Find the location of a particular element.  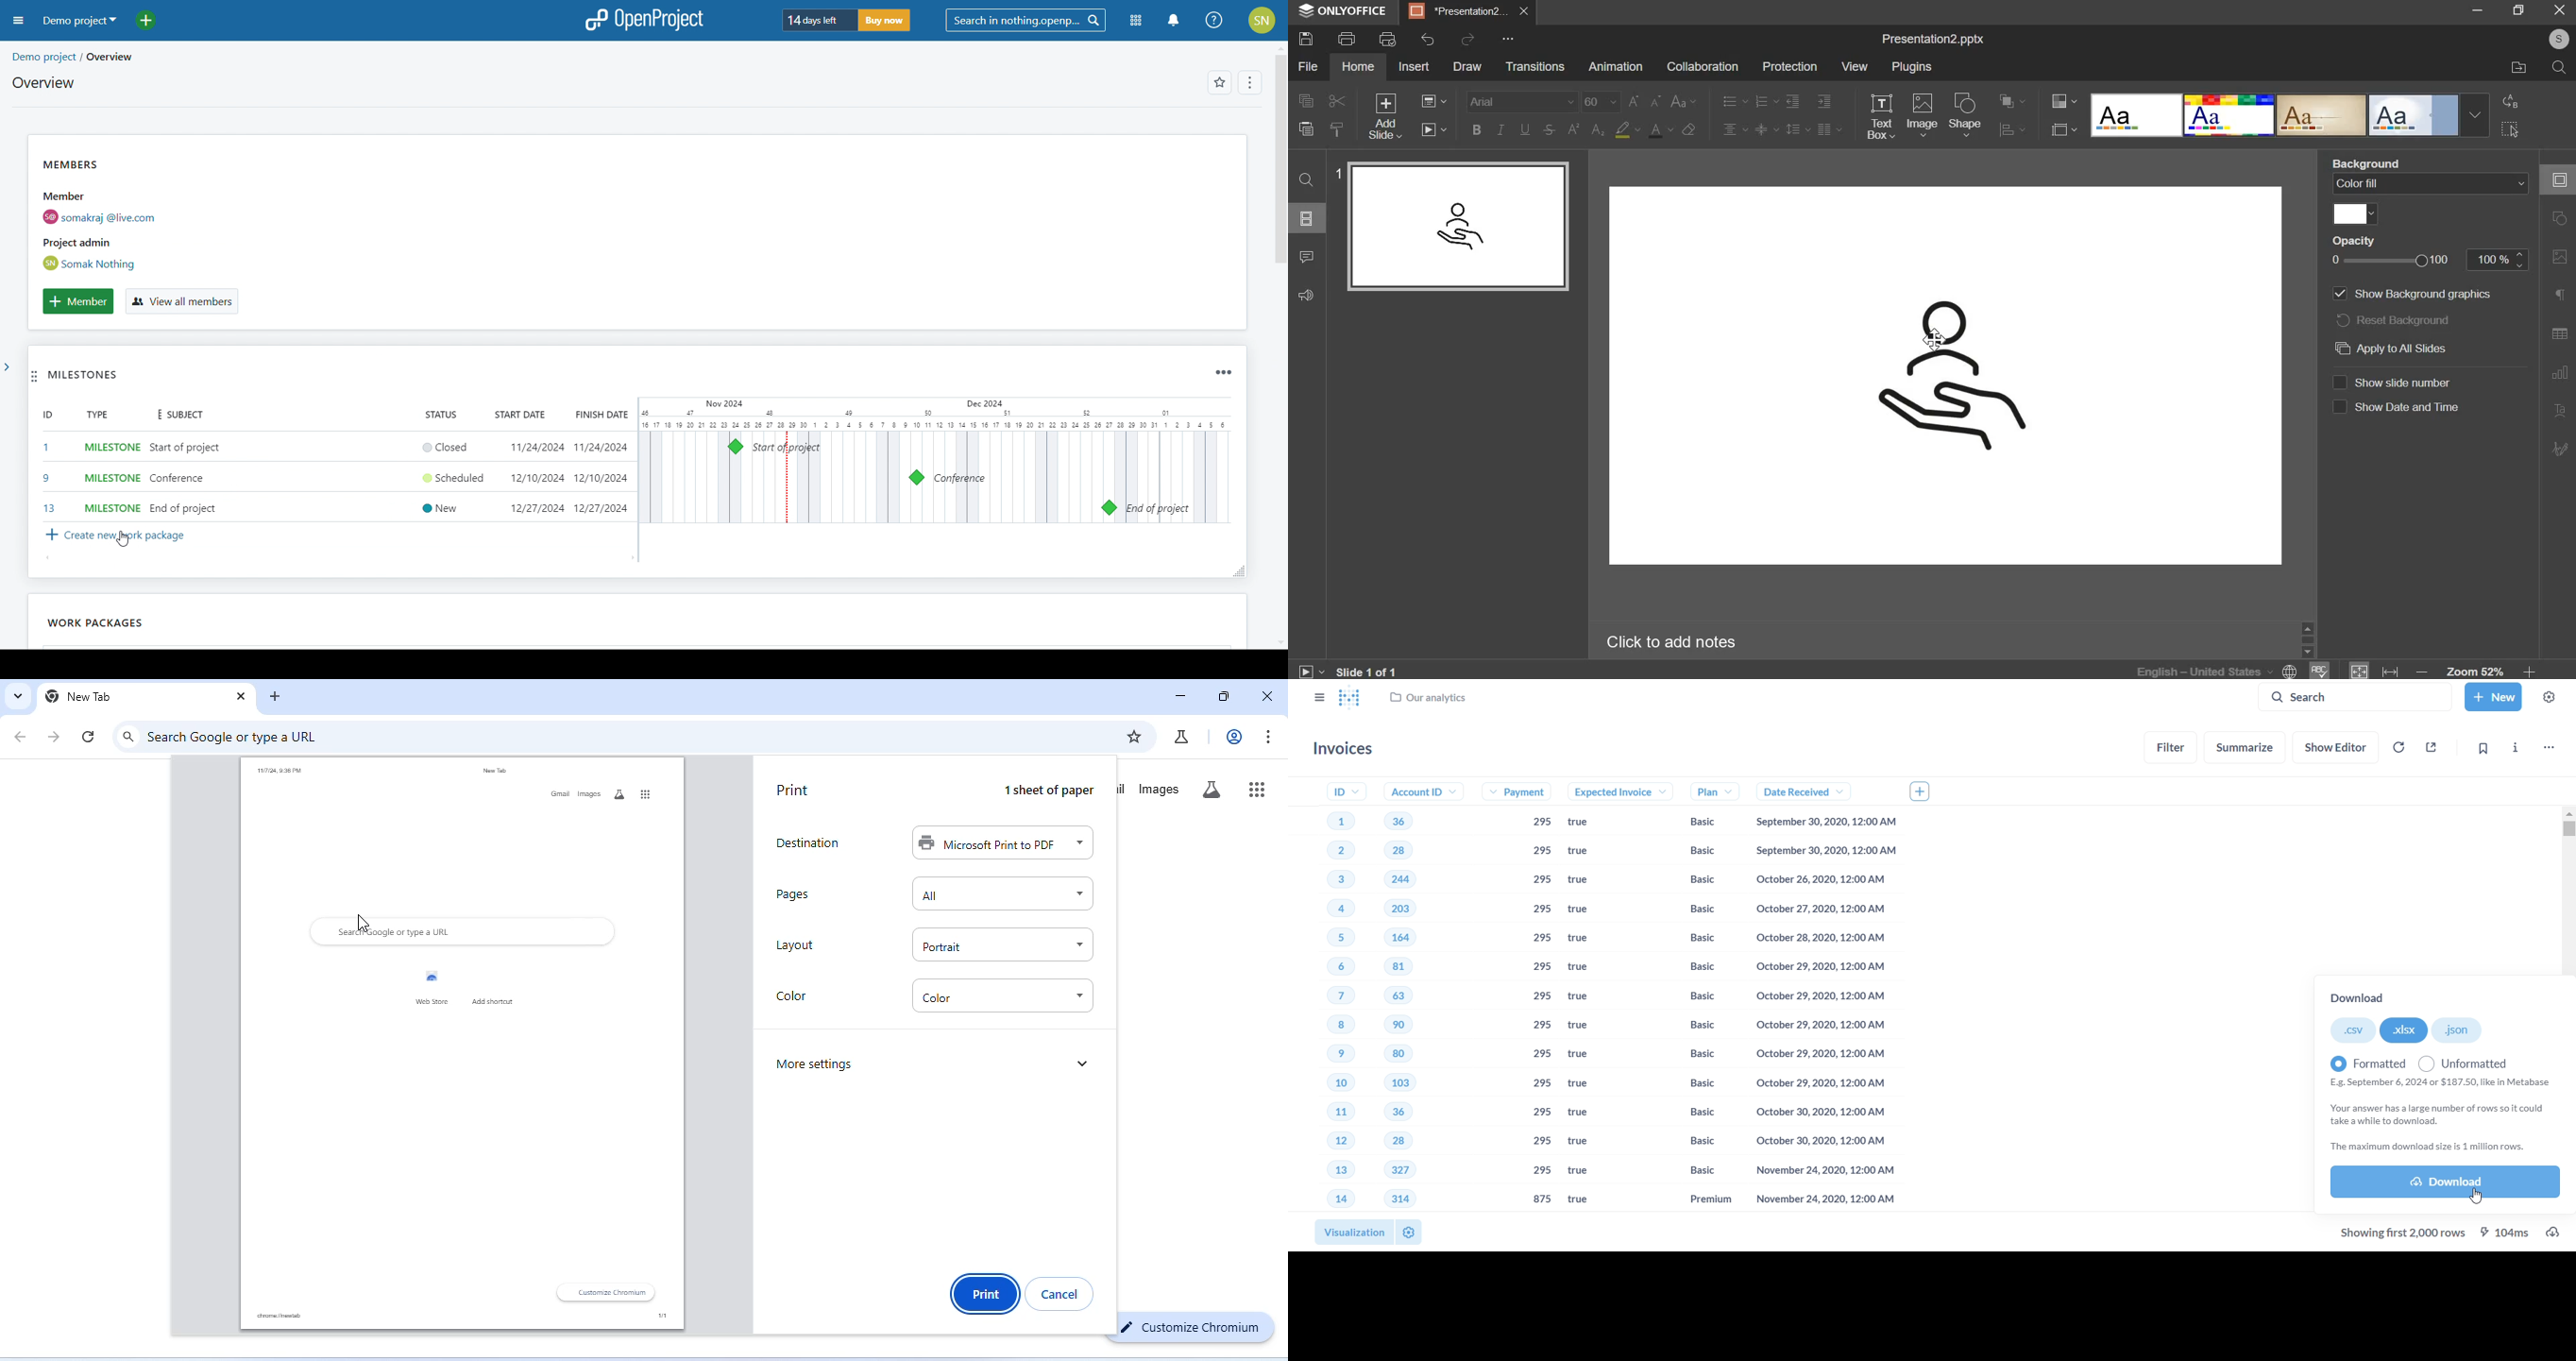

print preview is located at coordinates (462, 1044).